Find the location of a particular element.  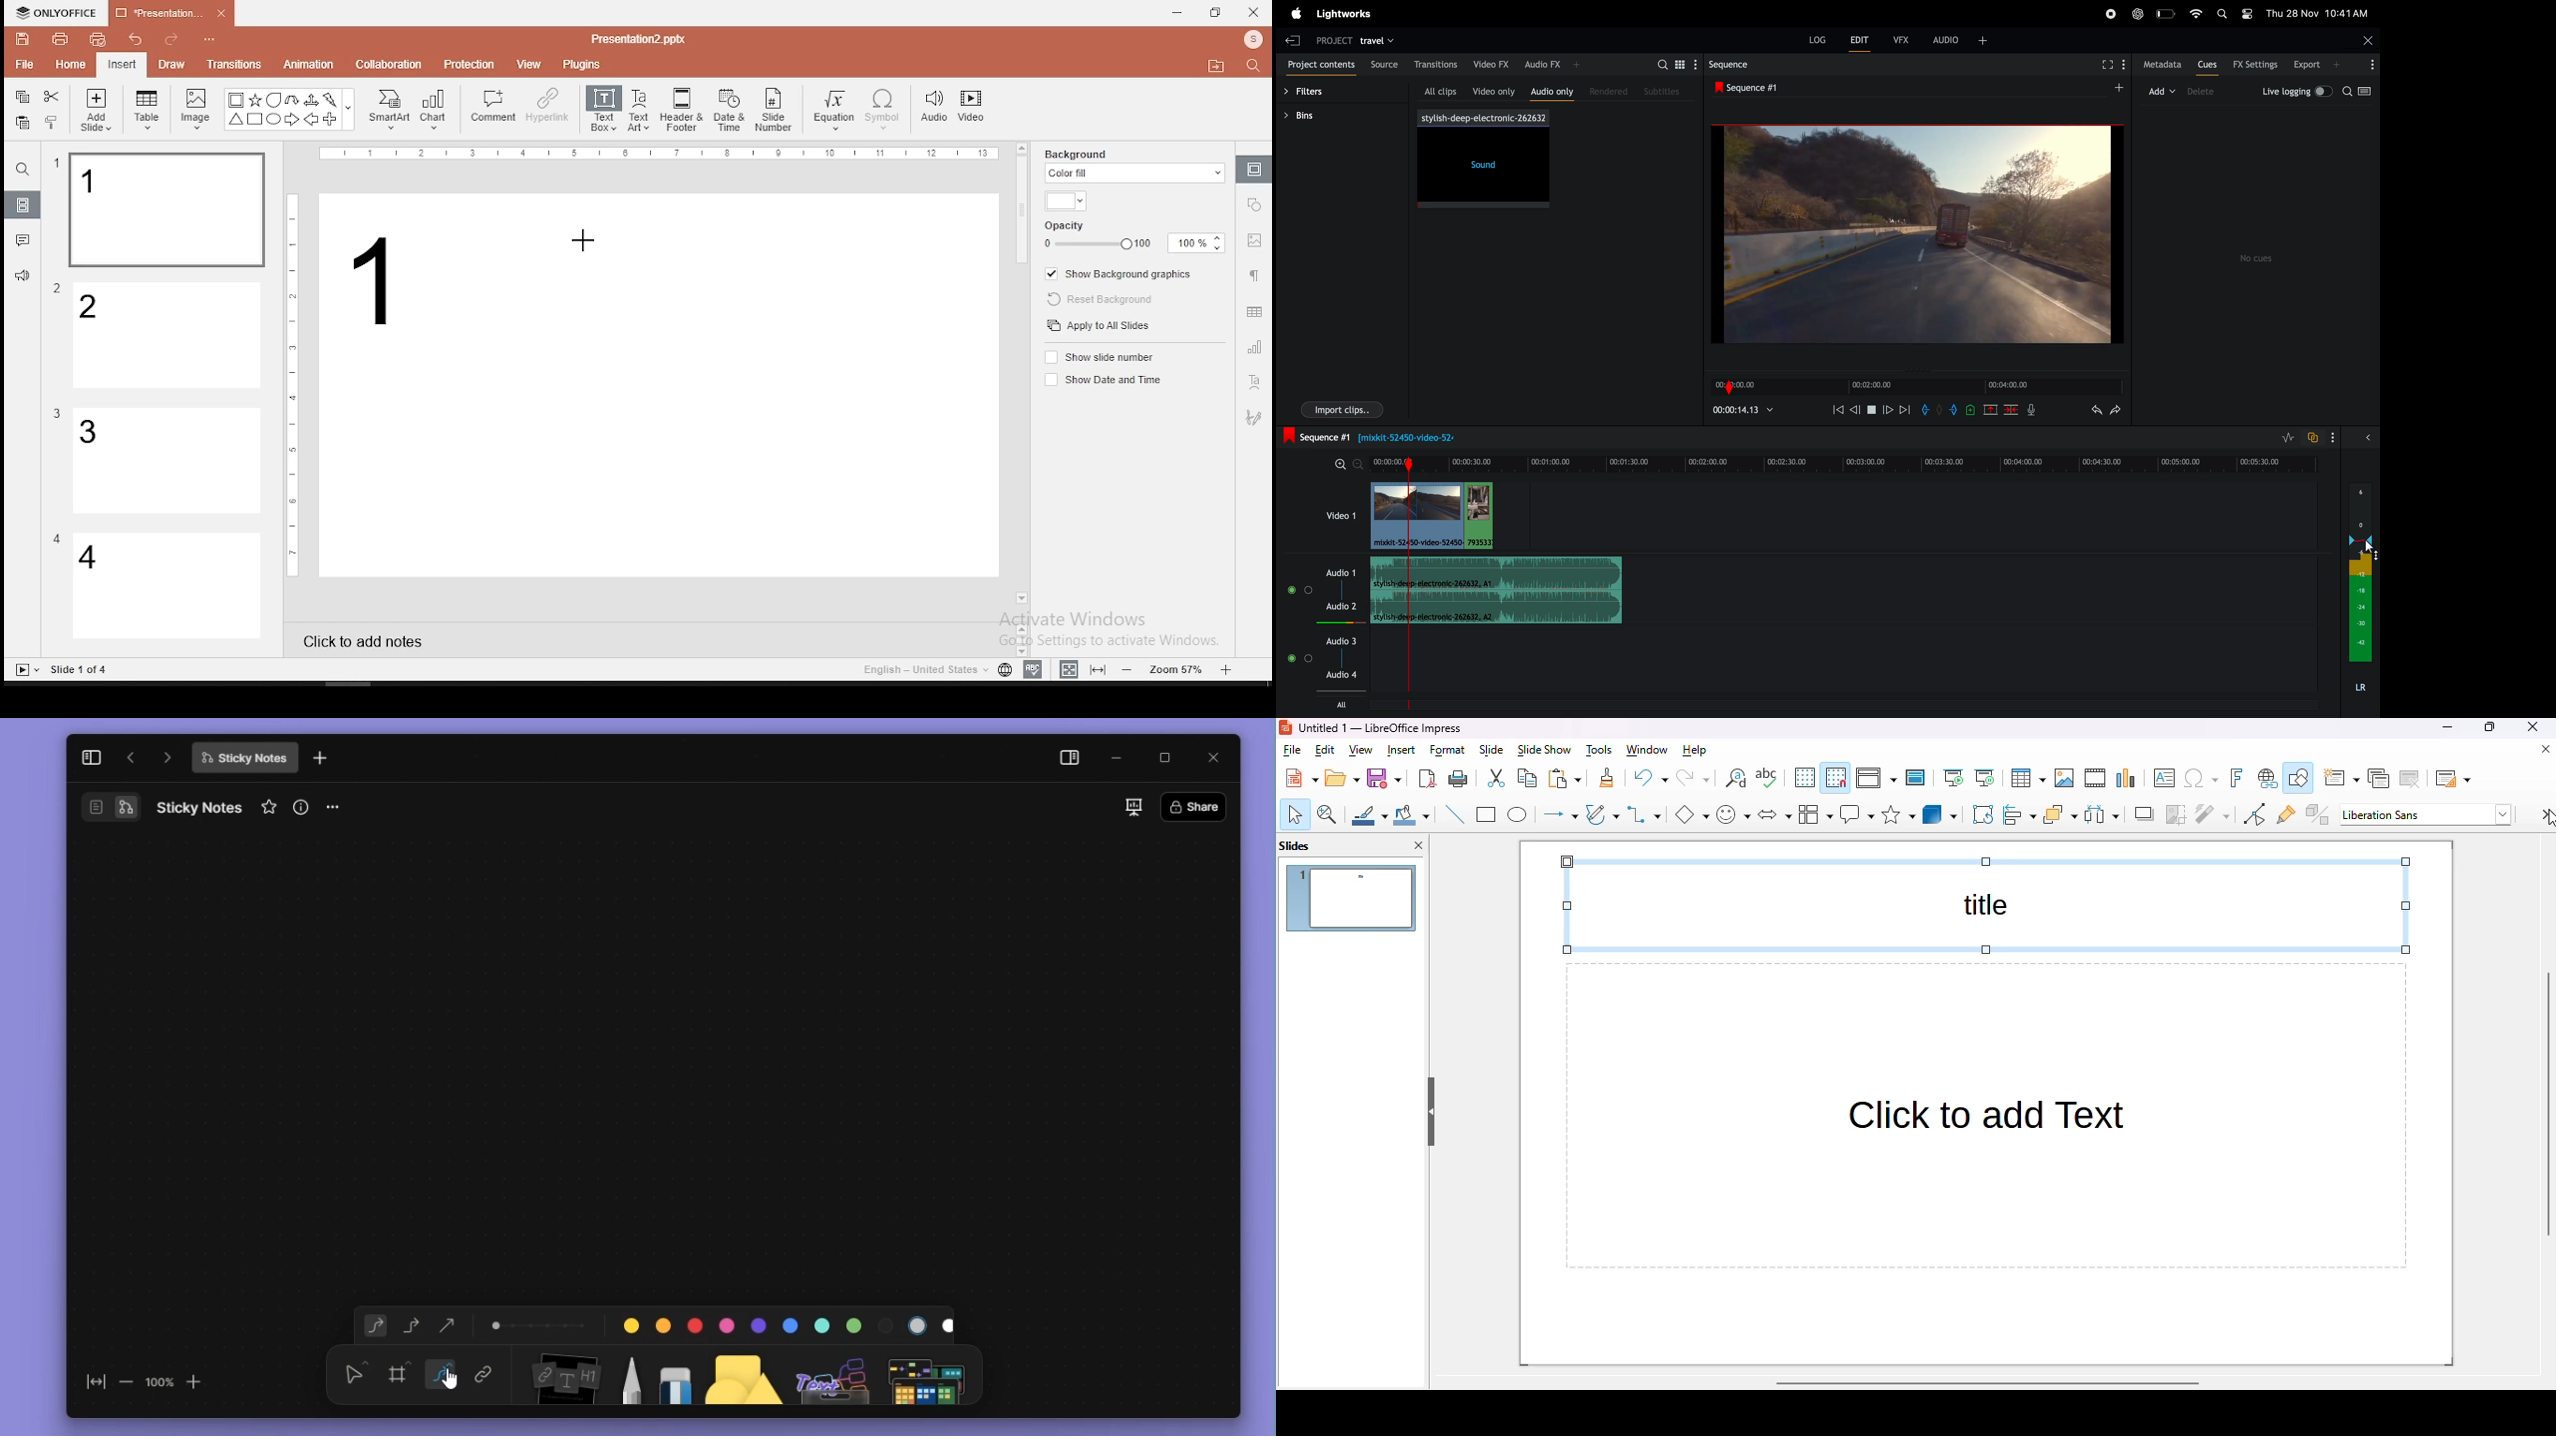

Click to add Text is located at coordinates (1985, 1164).